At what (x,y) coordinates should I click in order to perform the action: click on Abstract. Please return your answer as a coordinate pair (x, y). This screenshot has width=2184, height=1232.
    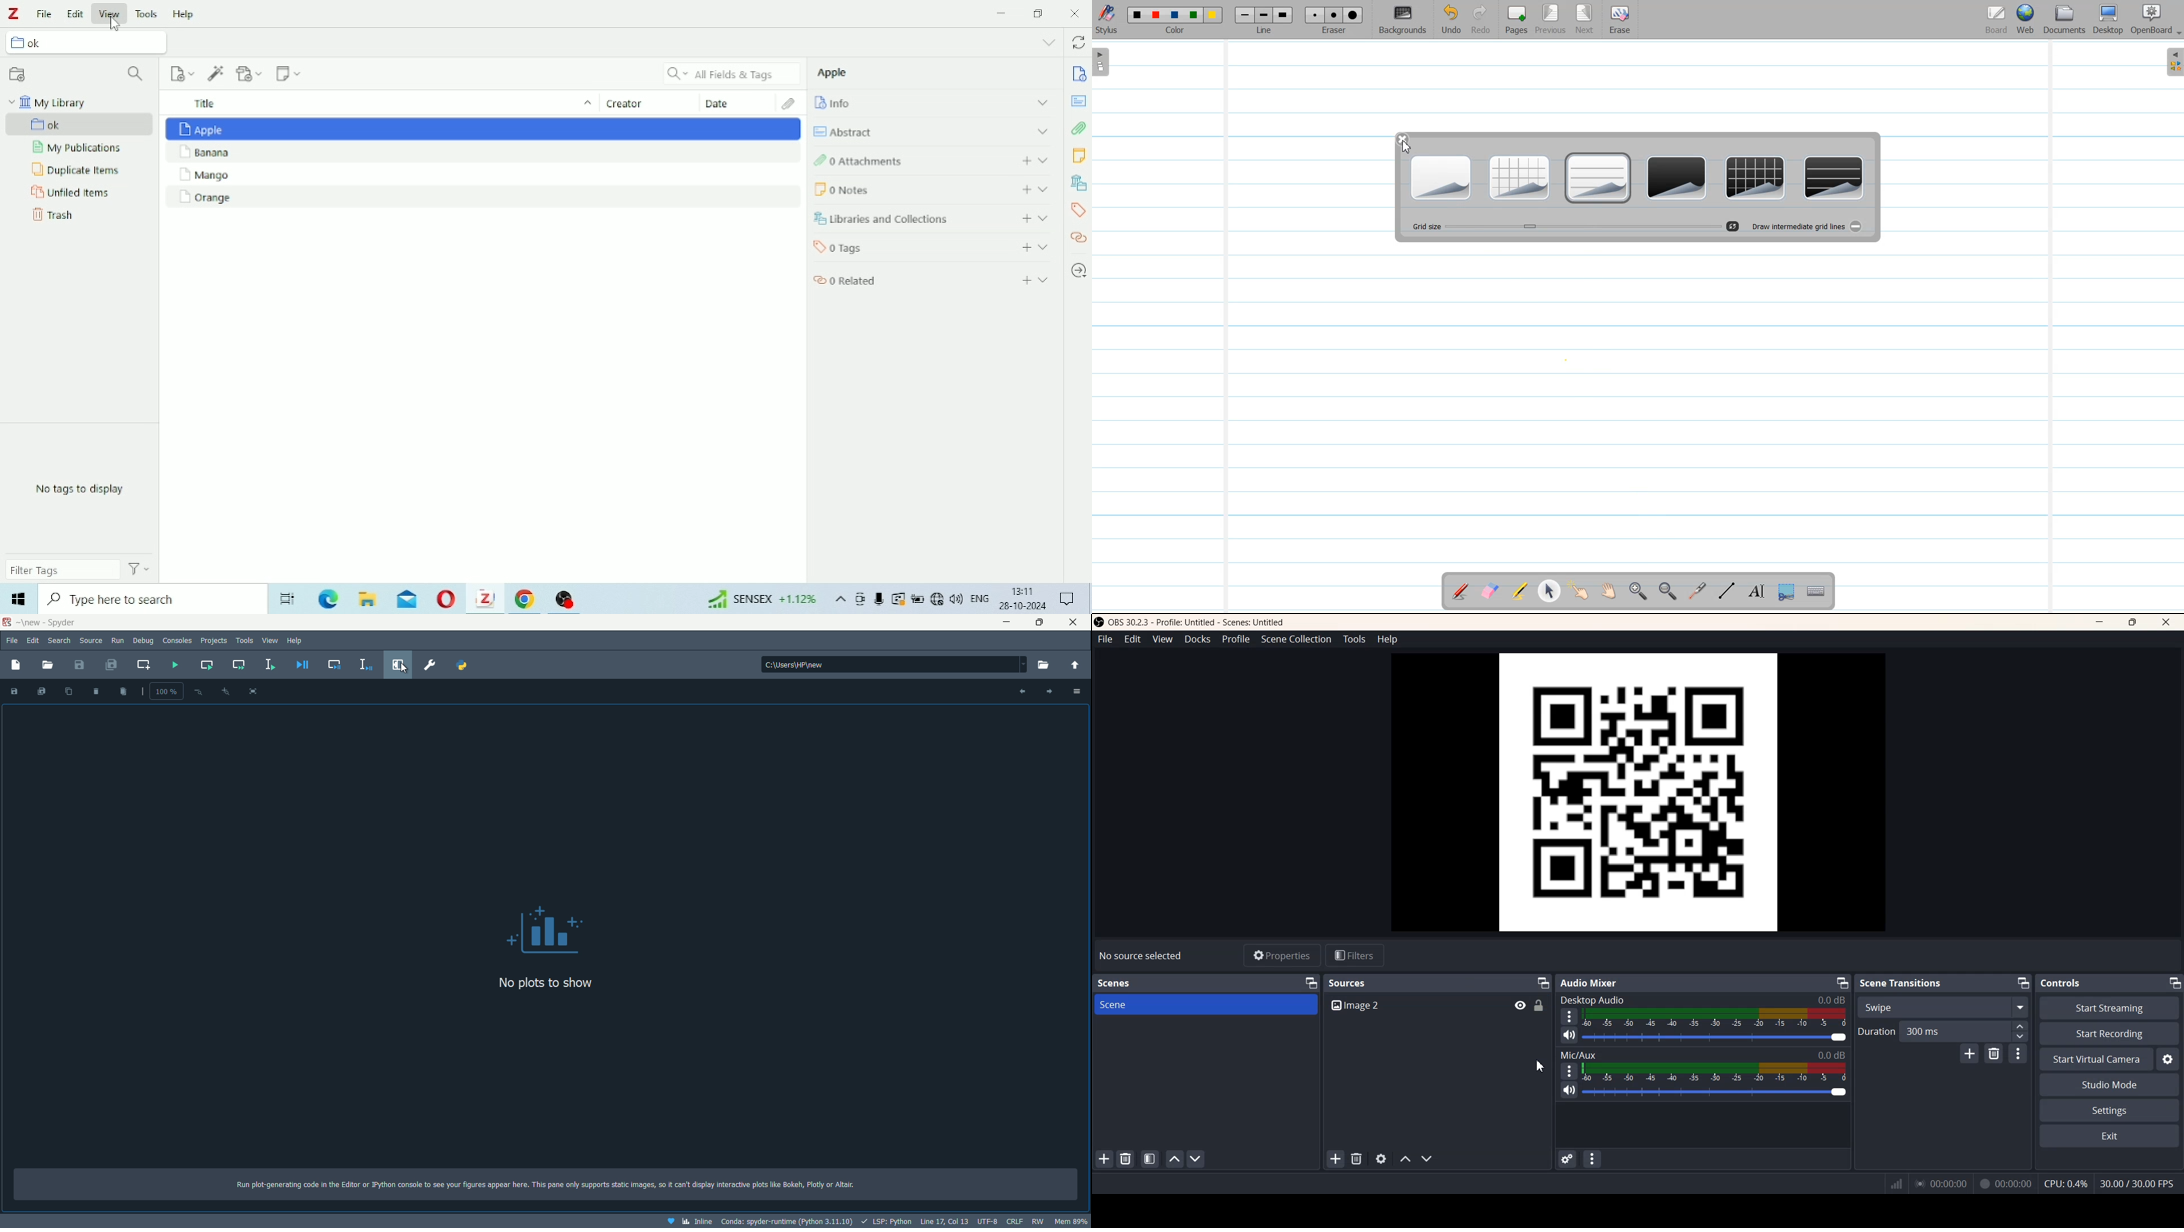
    Looking at the image, I should click on (1080, 100).